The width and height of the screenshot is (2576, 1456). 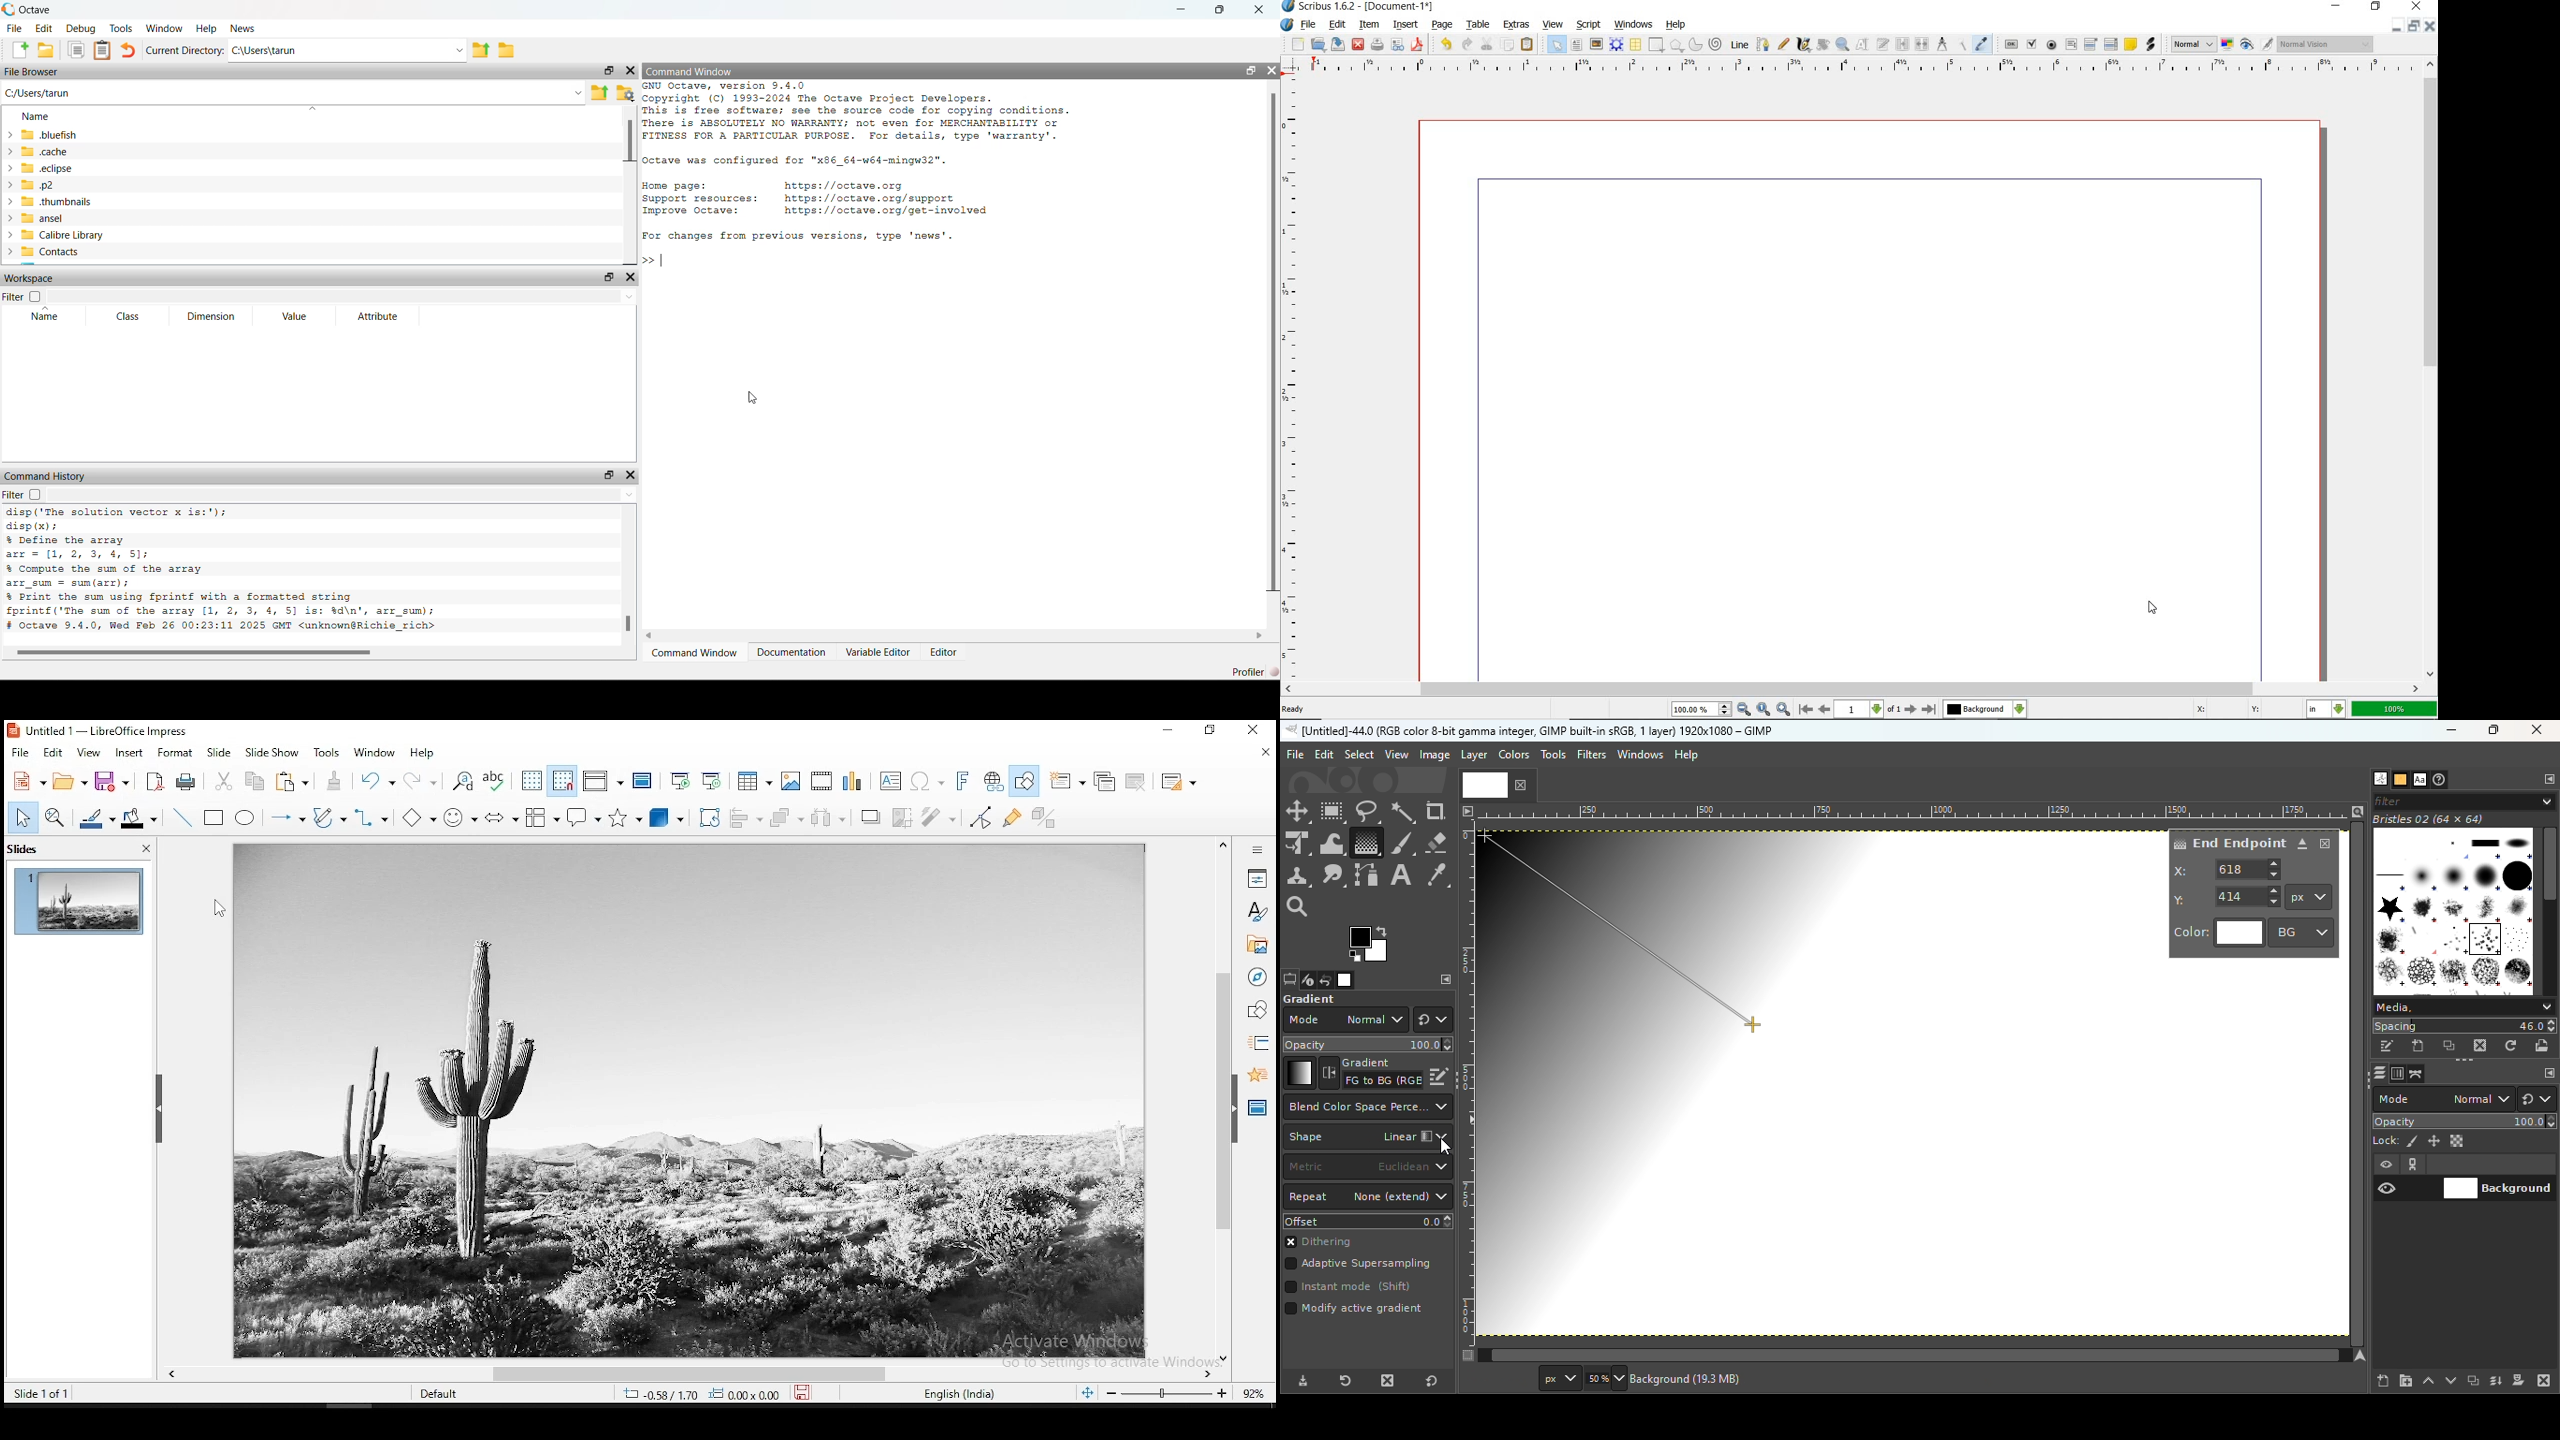 What do you see at coordinates (1402, 842) in the screenshot?
I see `Paint brush tool` at bounding box center [1402, 842].